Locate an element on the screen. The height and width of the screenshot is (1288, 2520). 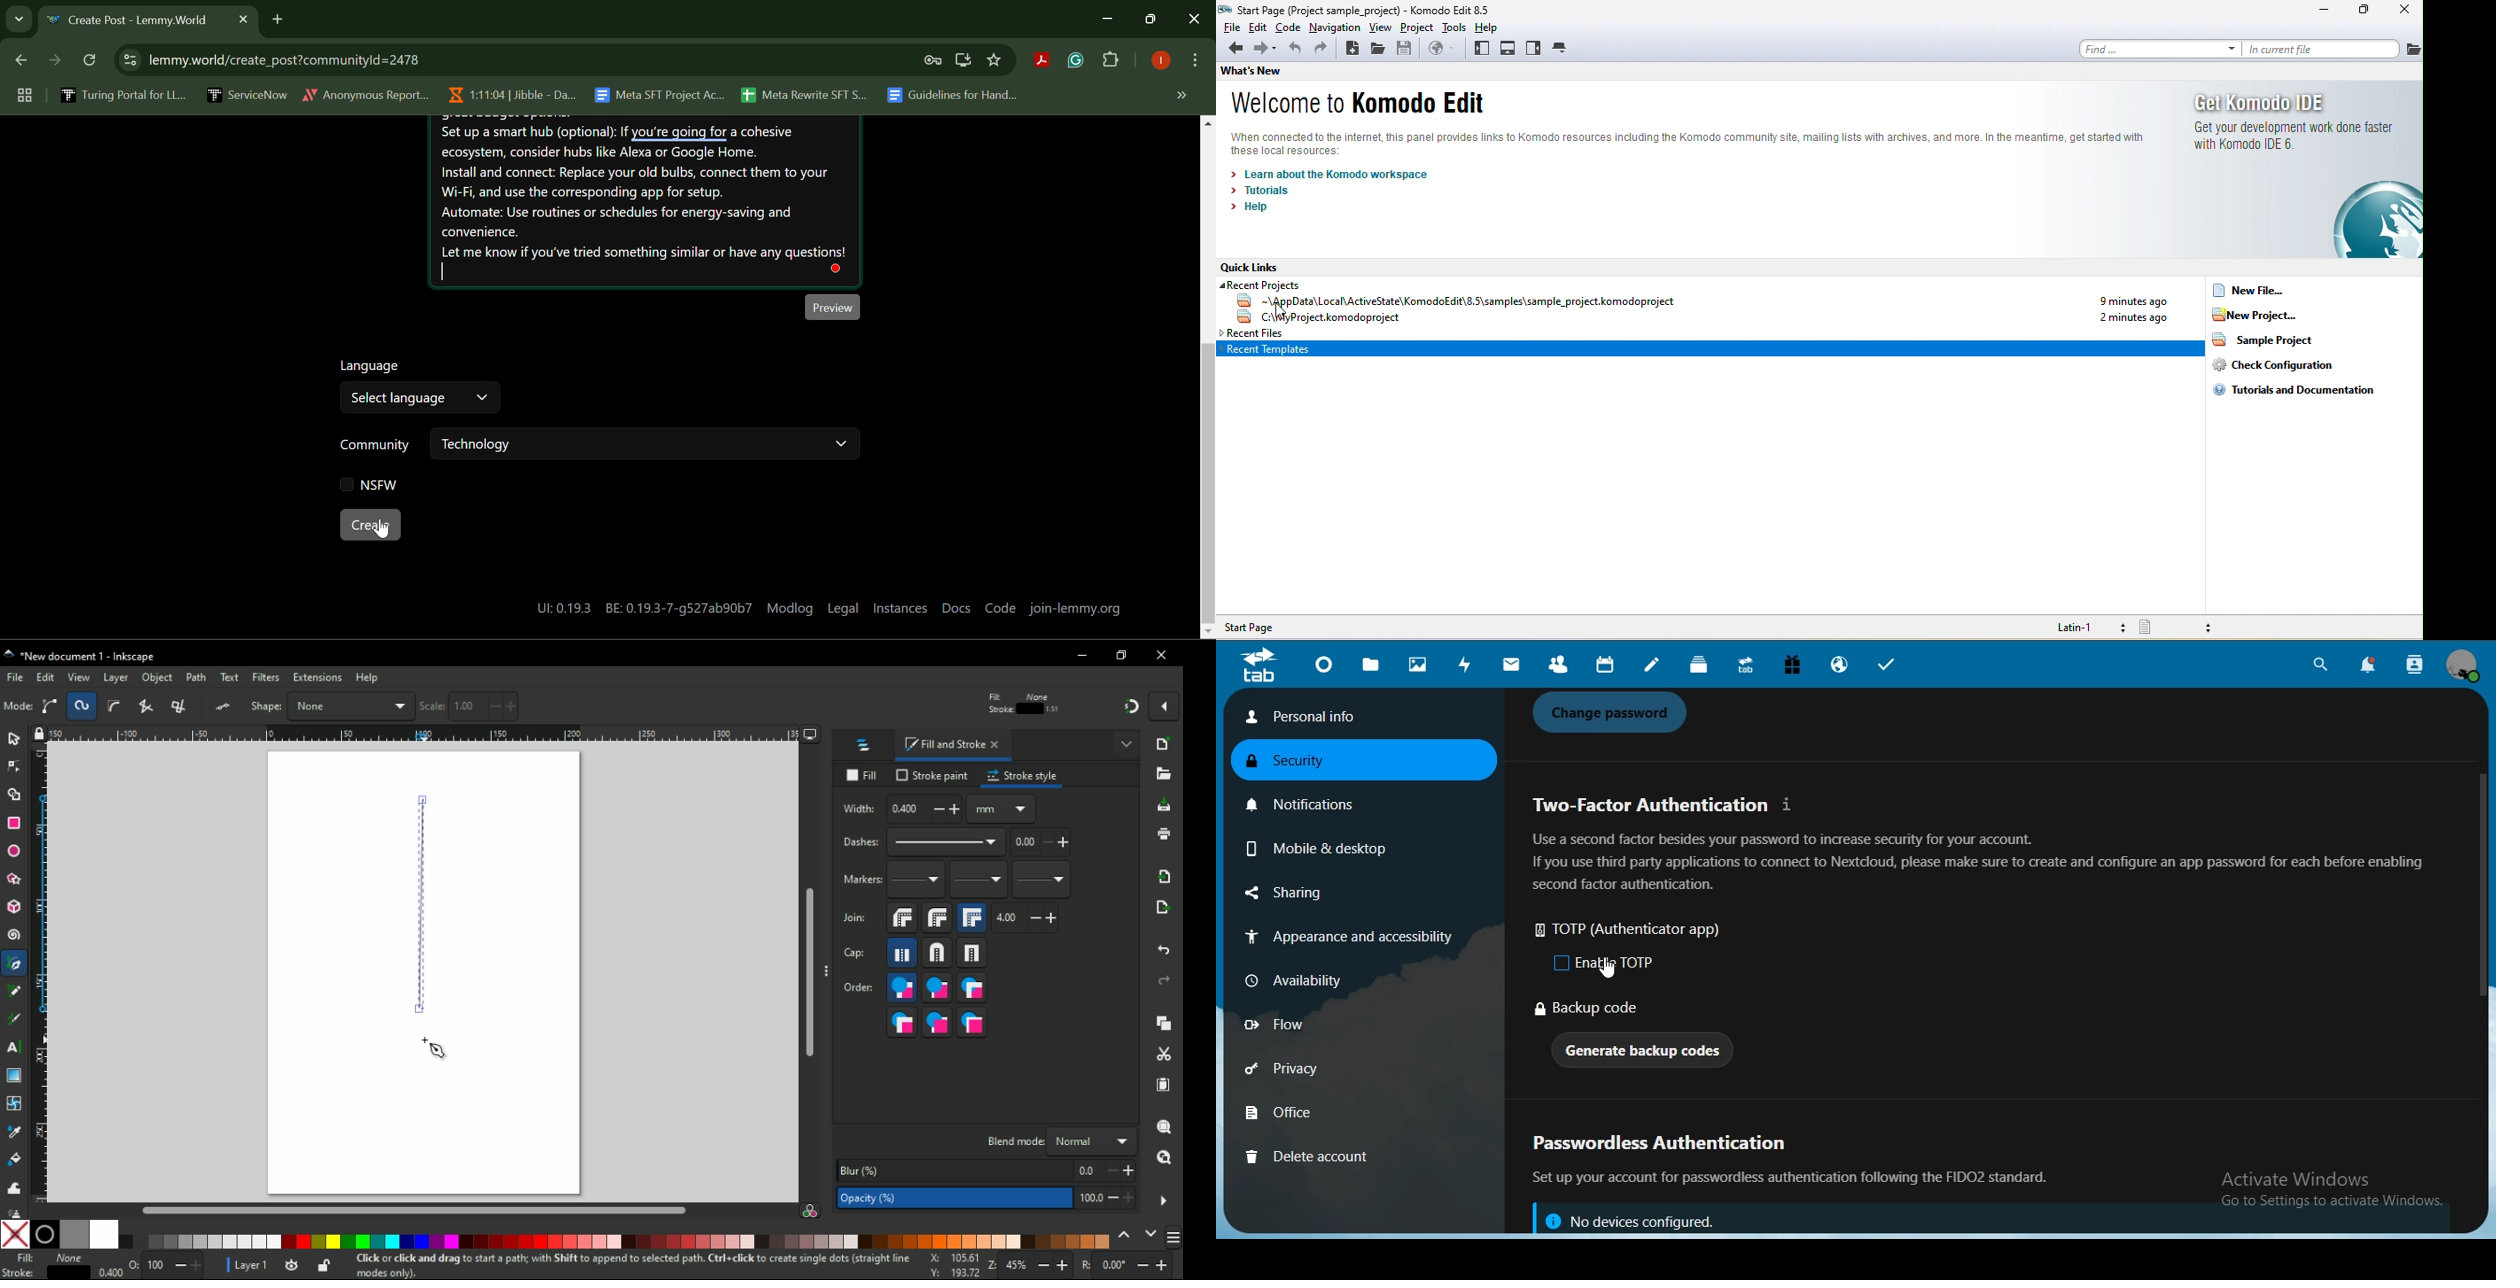
personal info is located at coordinates (1356, 717).